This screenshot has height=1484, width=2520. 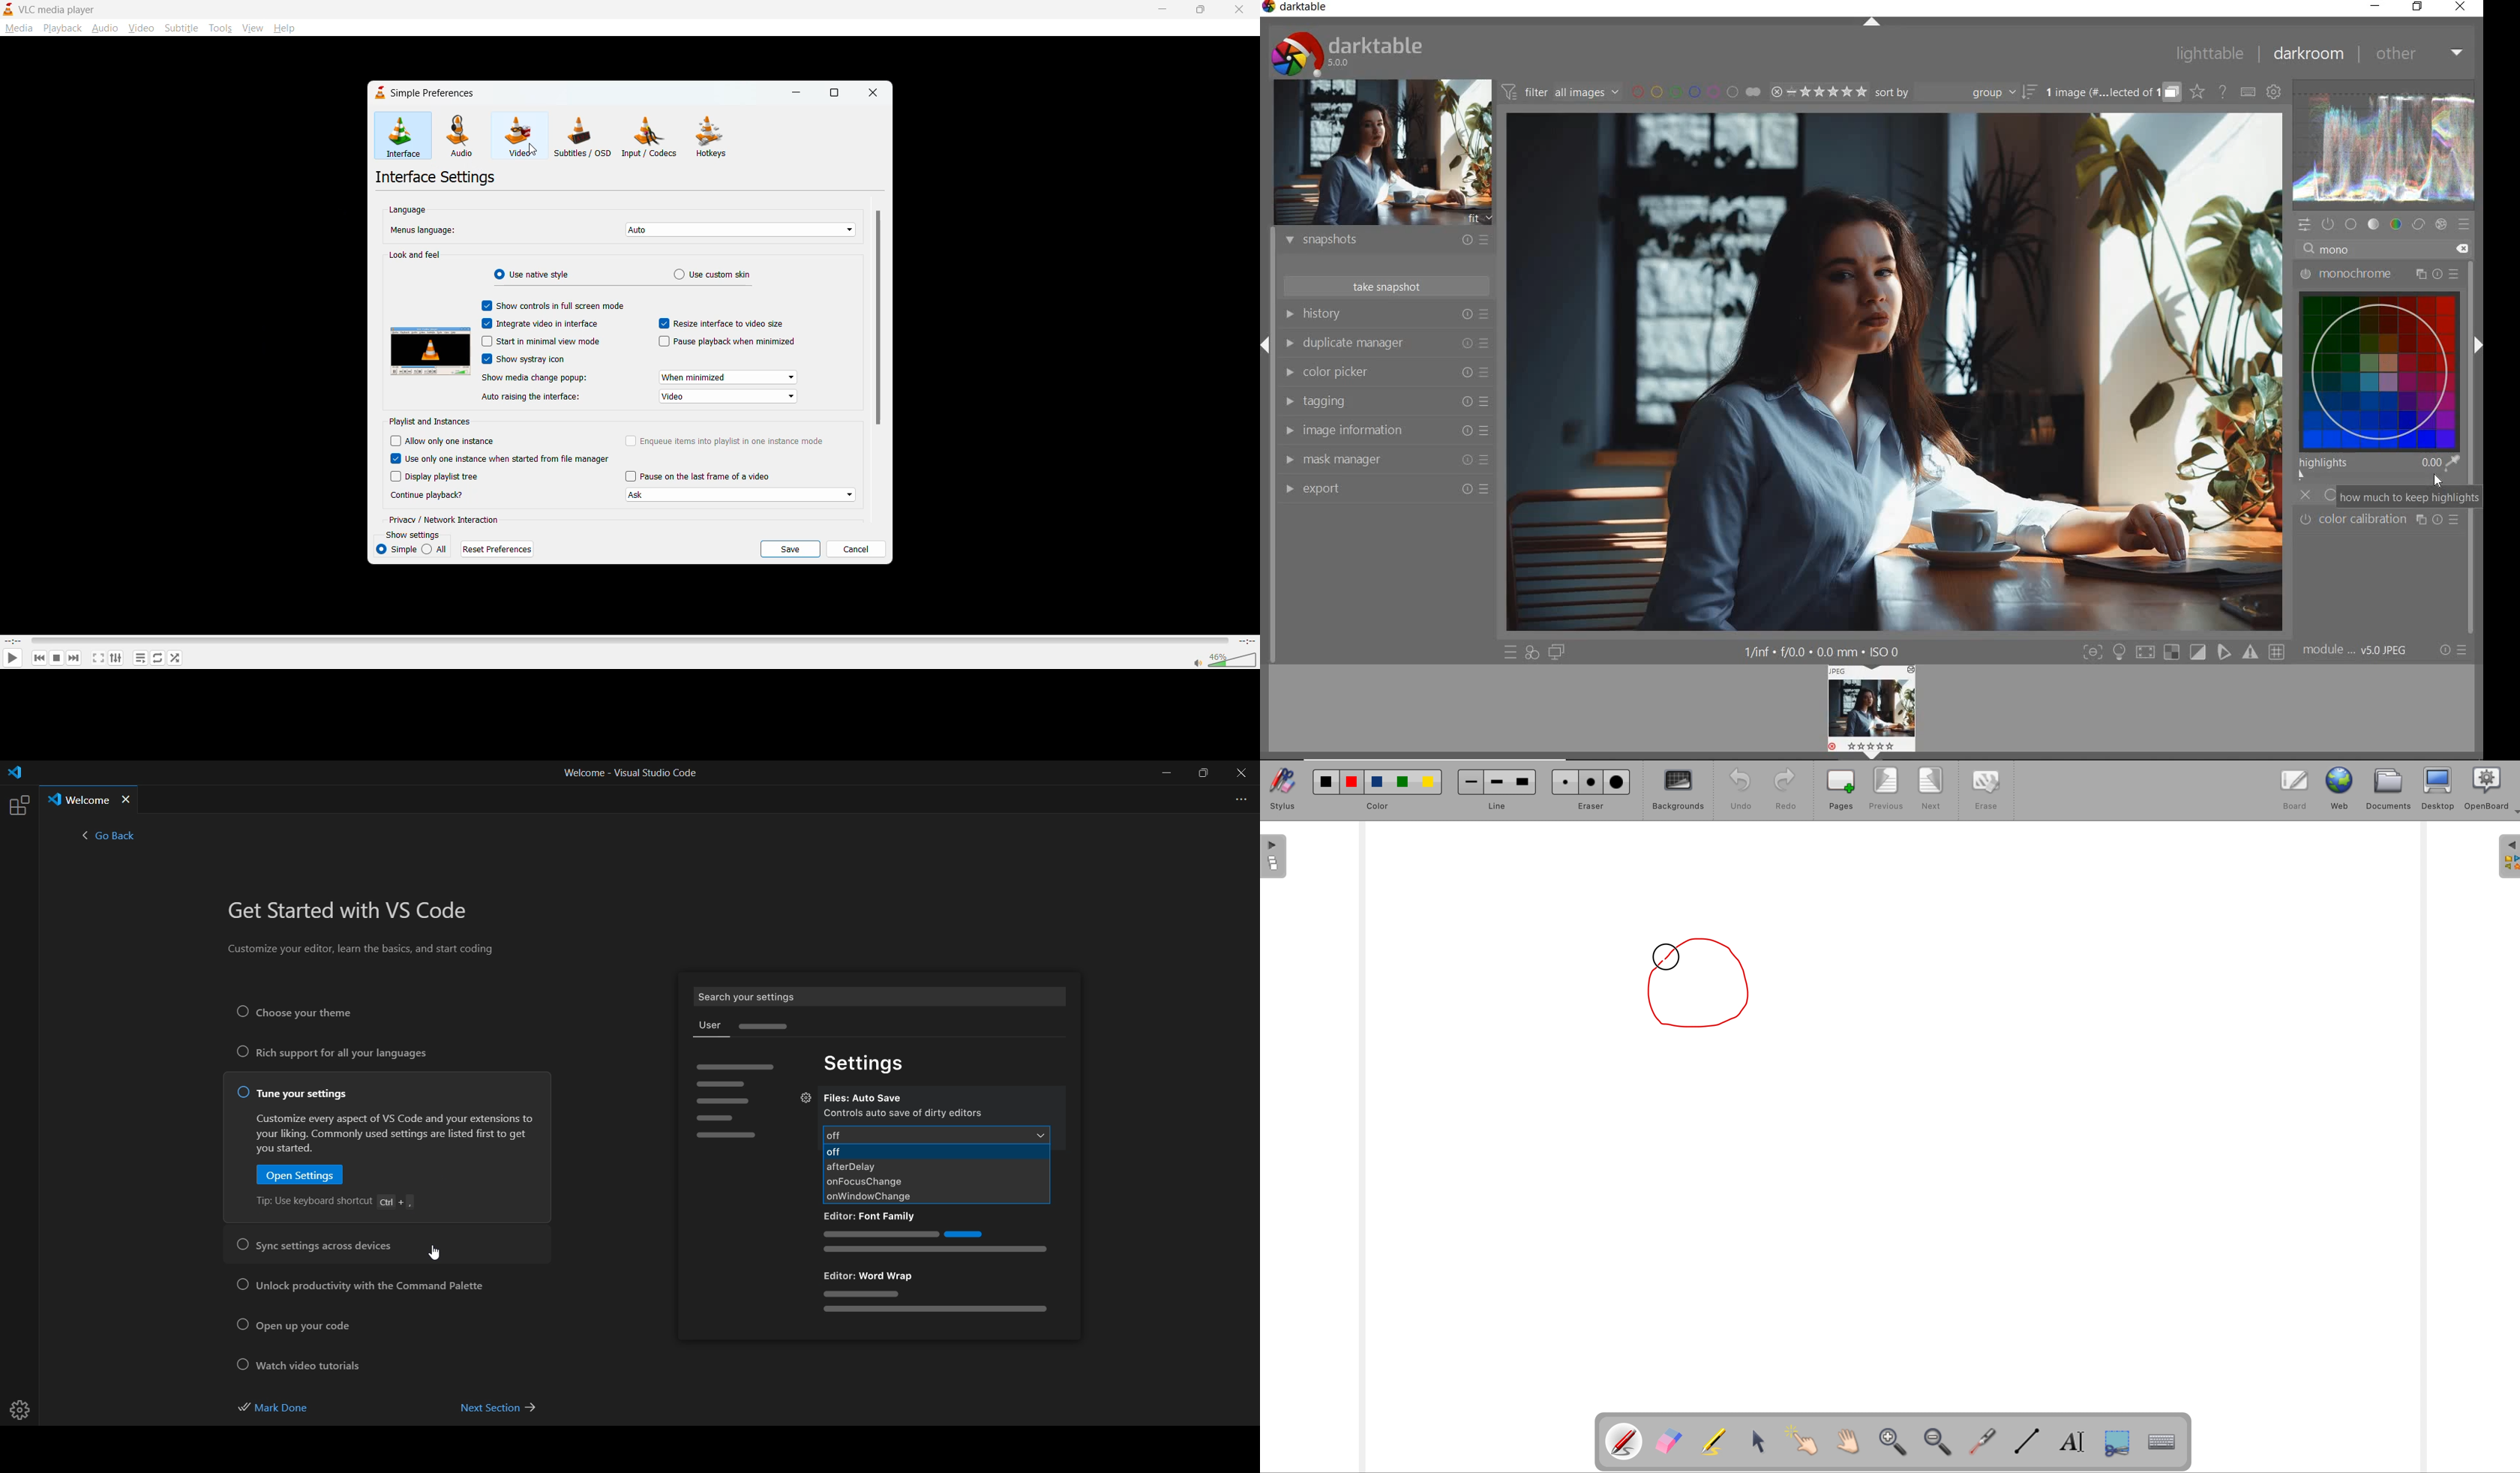 I want to click on pick color from image, so click(x=2453, y=463).